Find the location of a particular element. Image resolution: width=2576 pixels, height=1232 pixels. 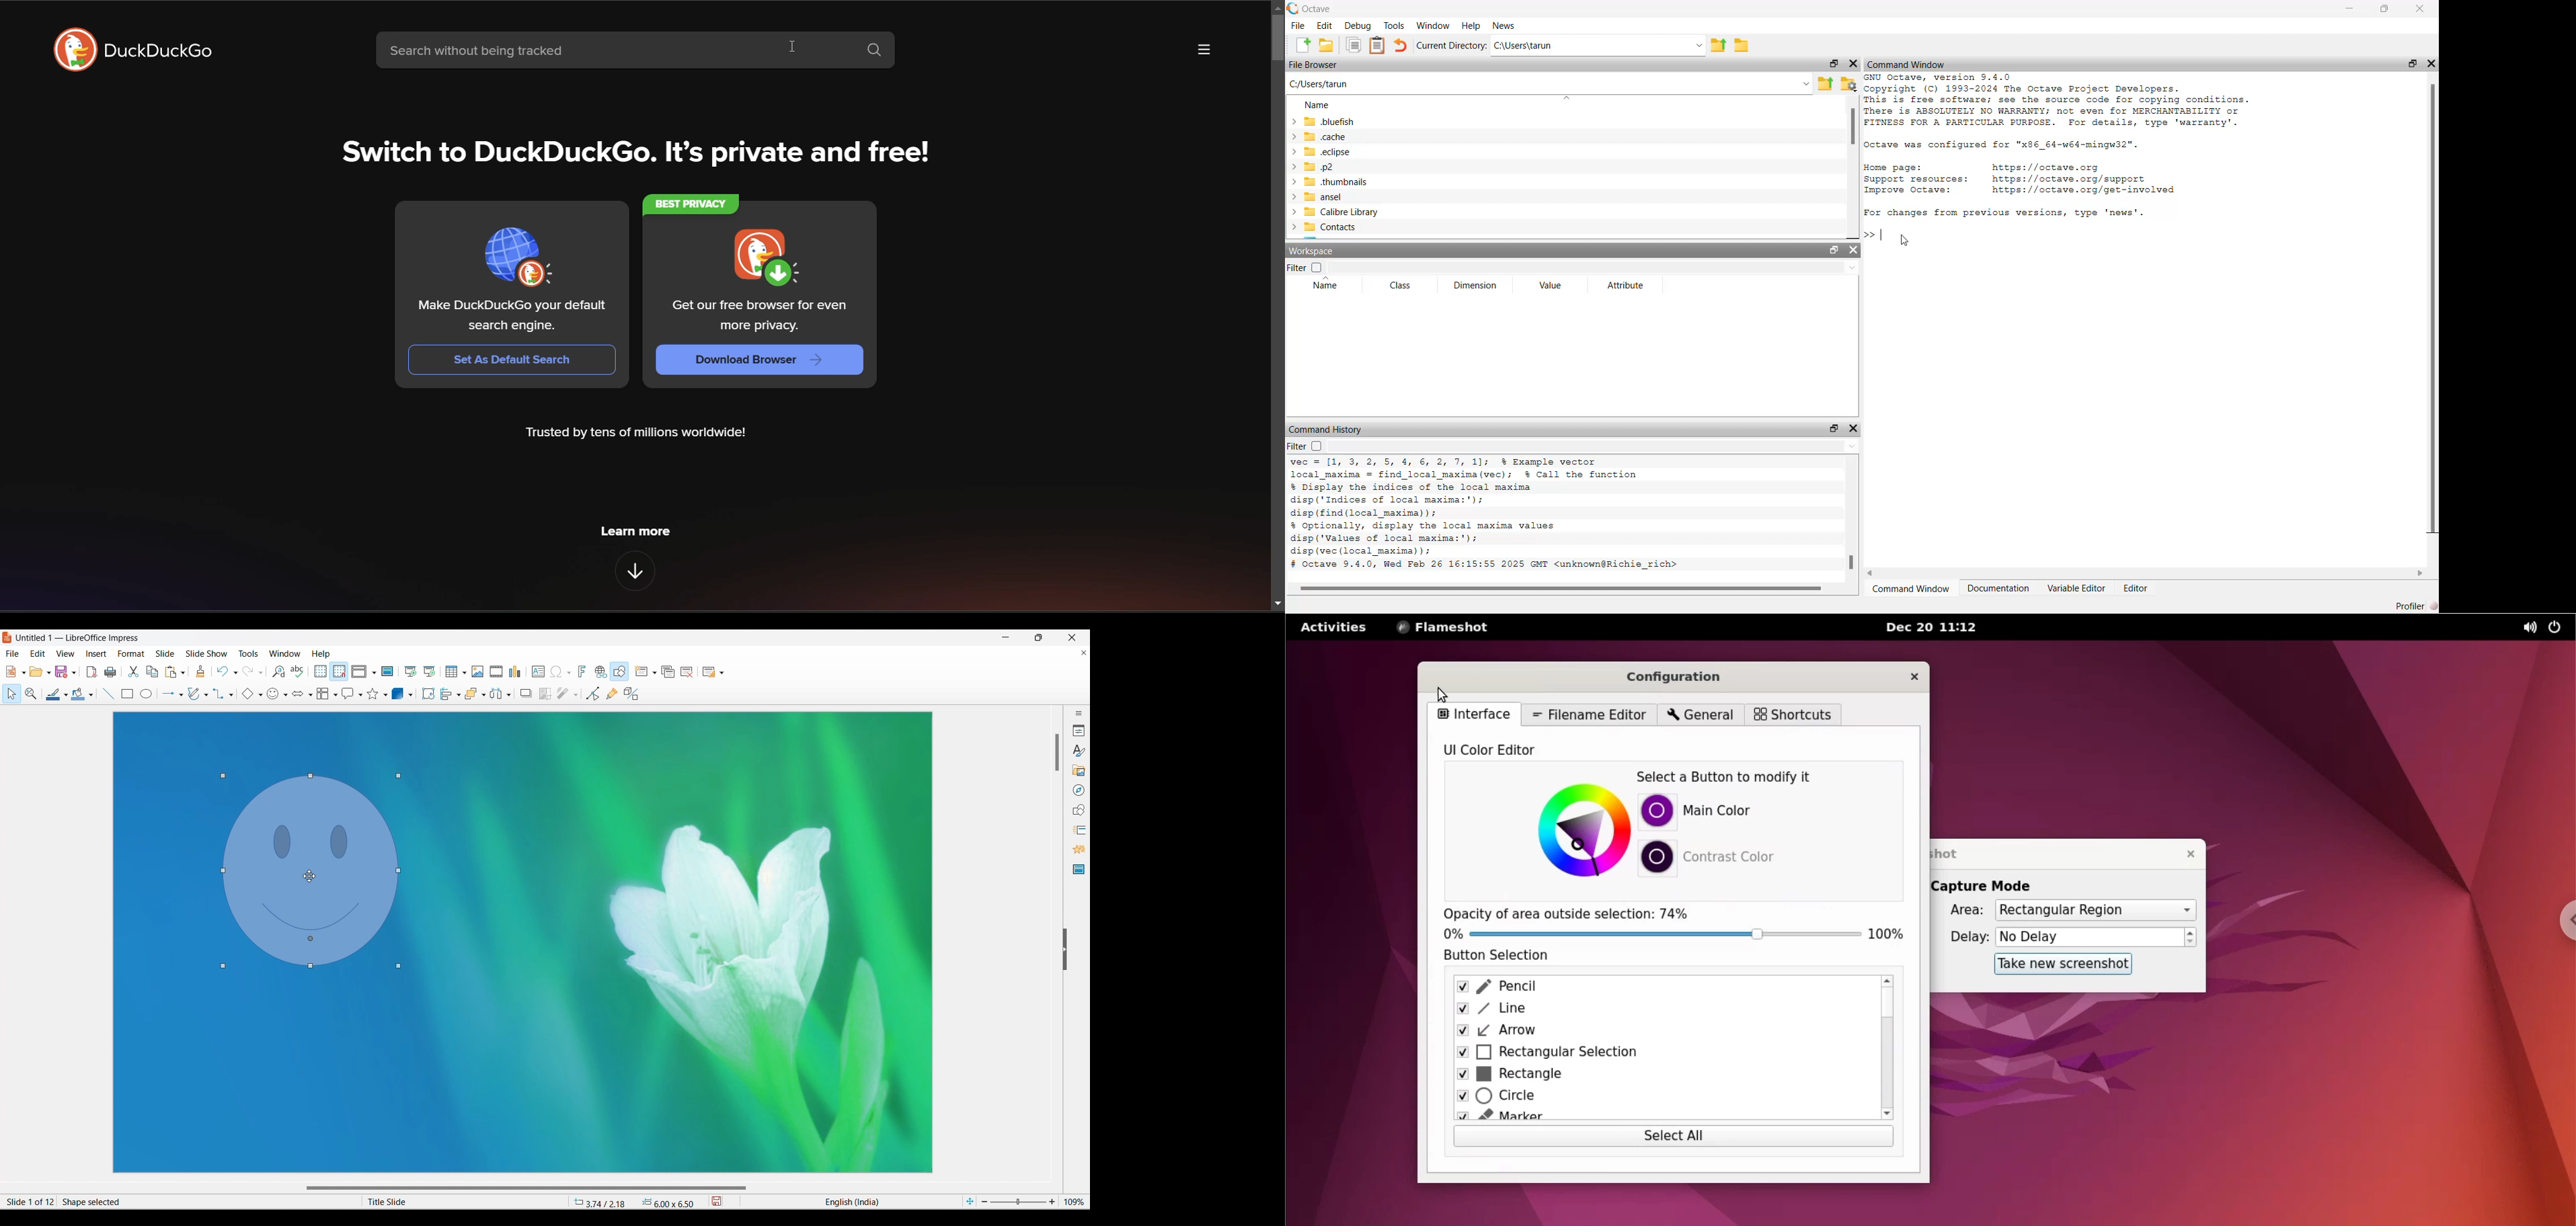

Slide layout is located at coordinates (709, 672).